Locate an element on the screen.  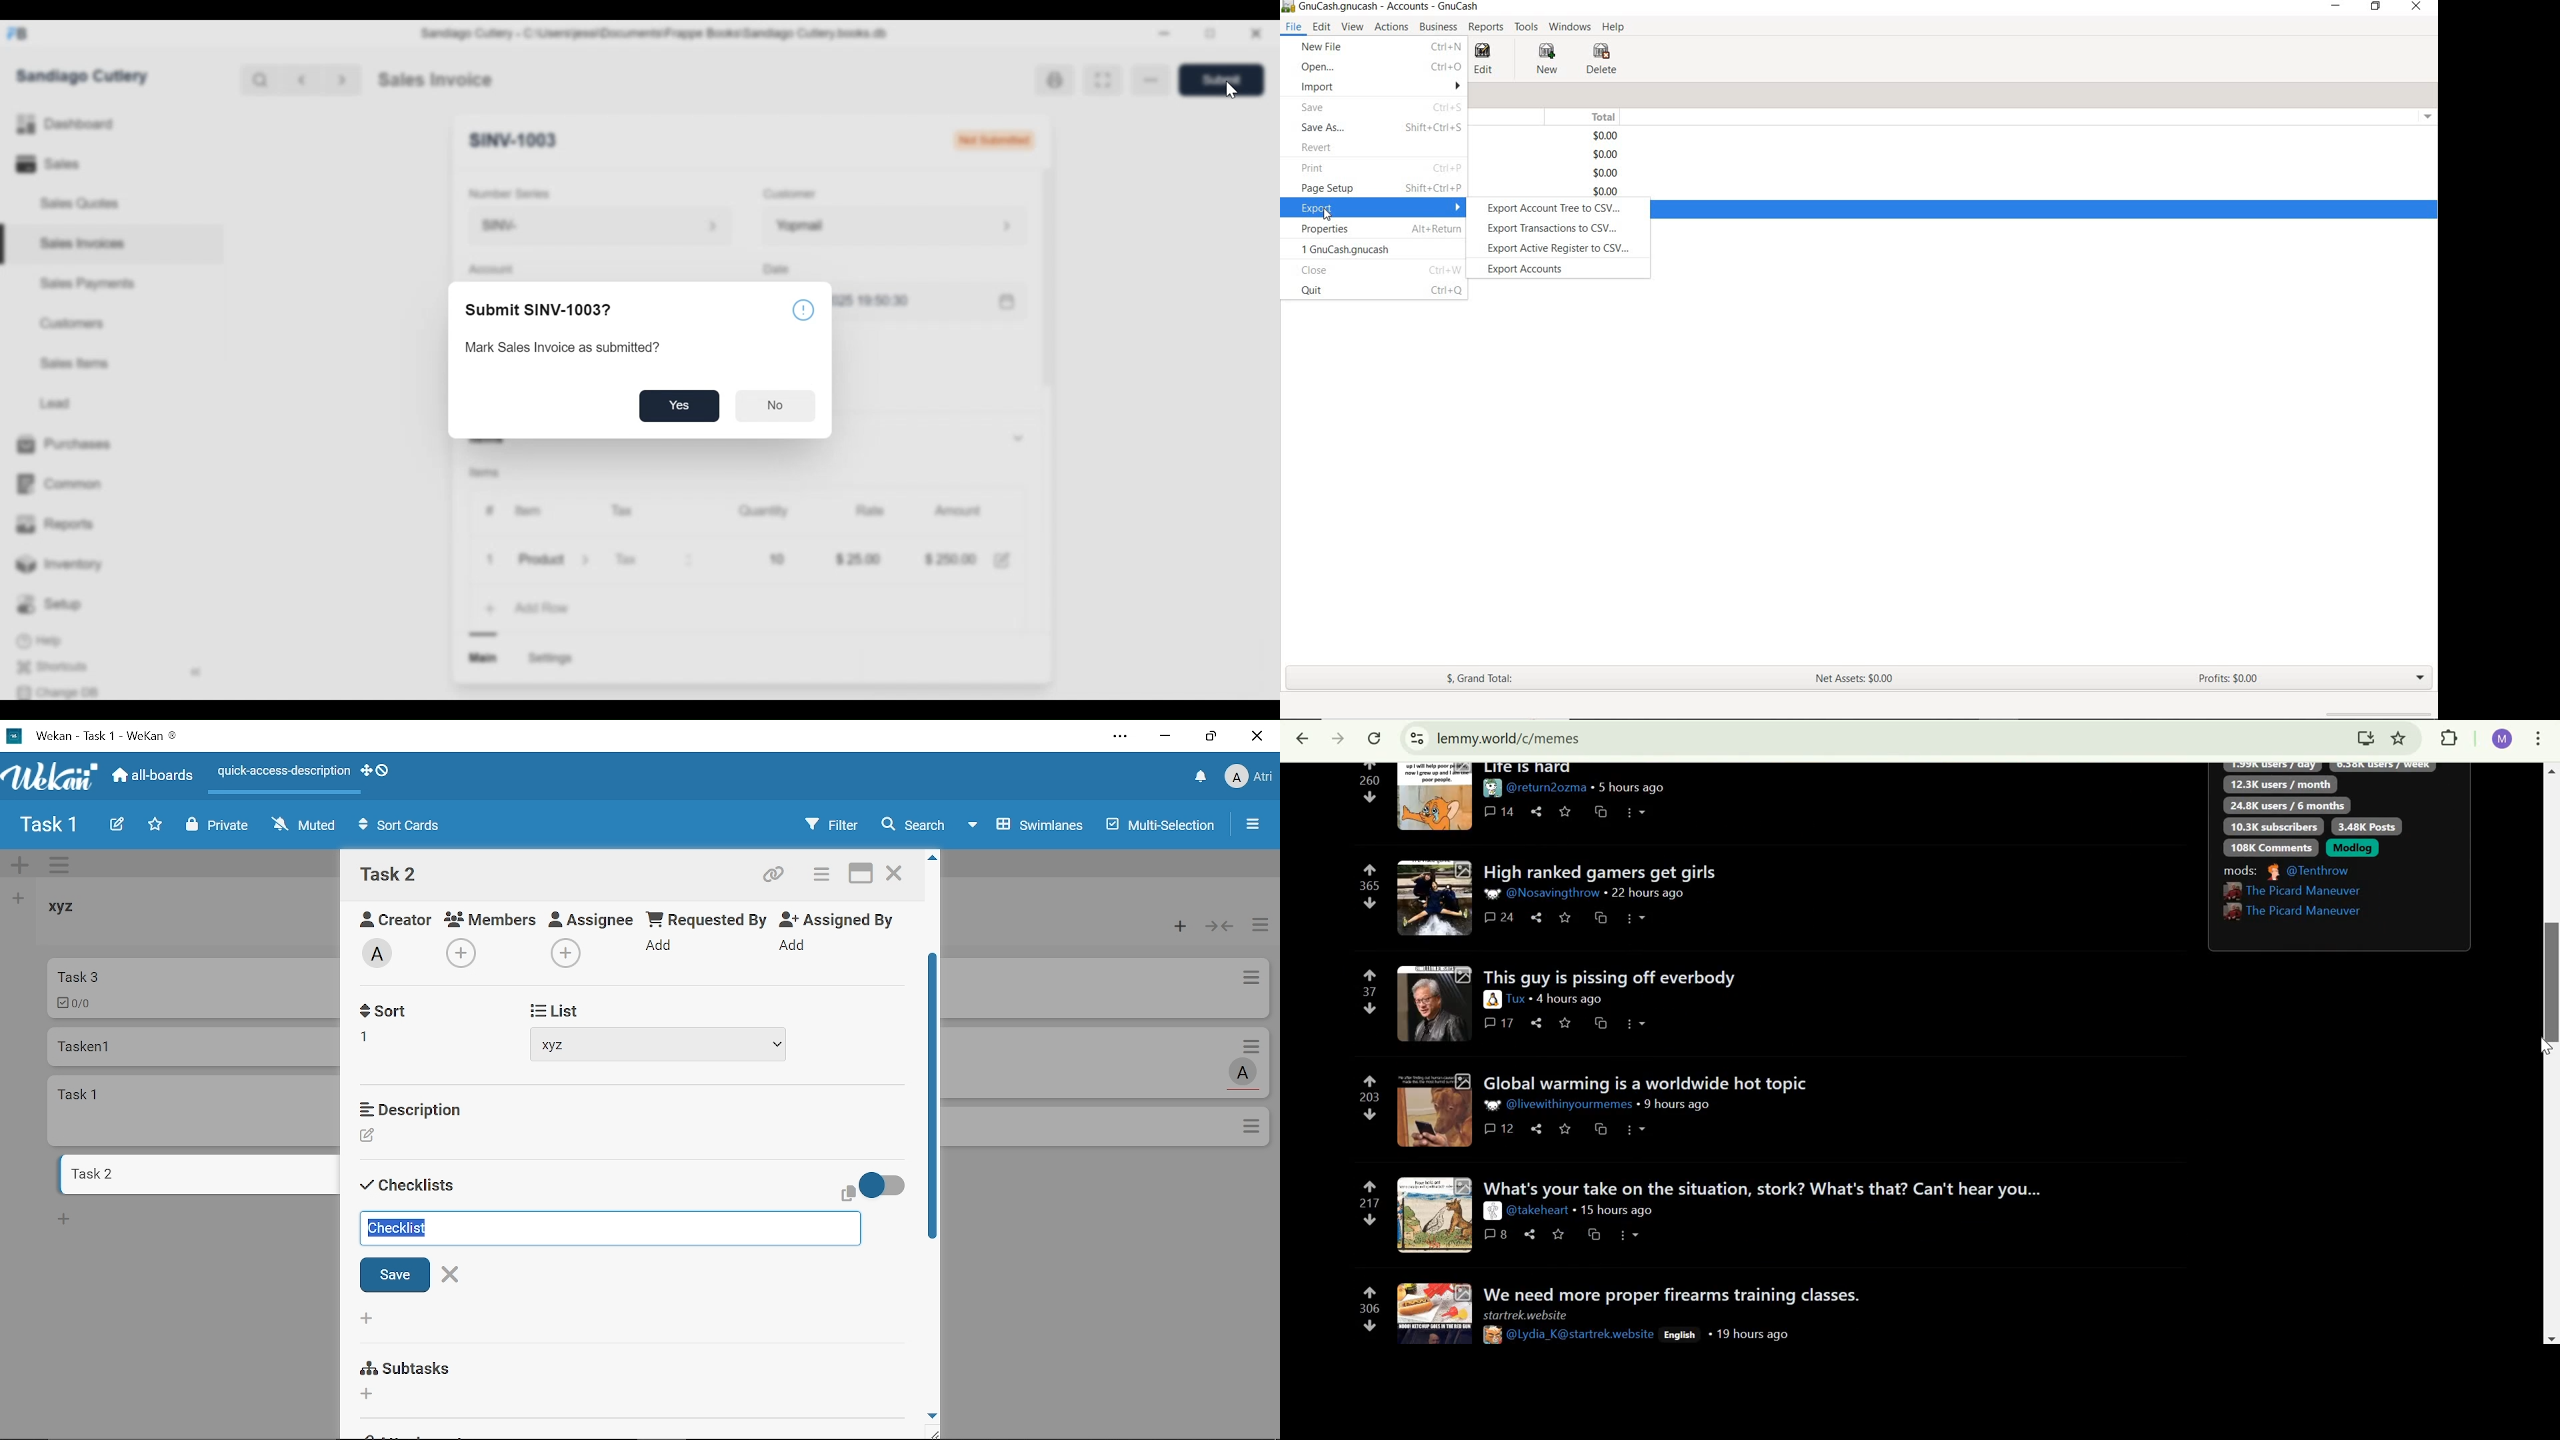
xyz is located at coordinates (660, 1045).